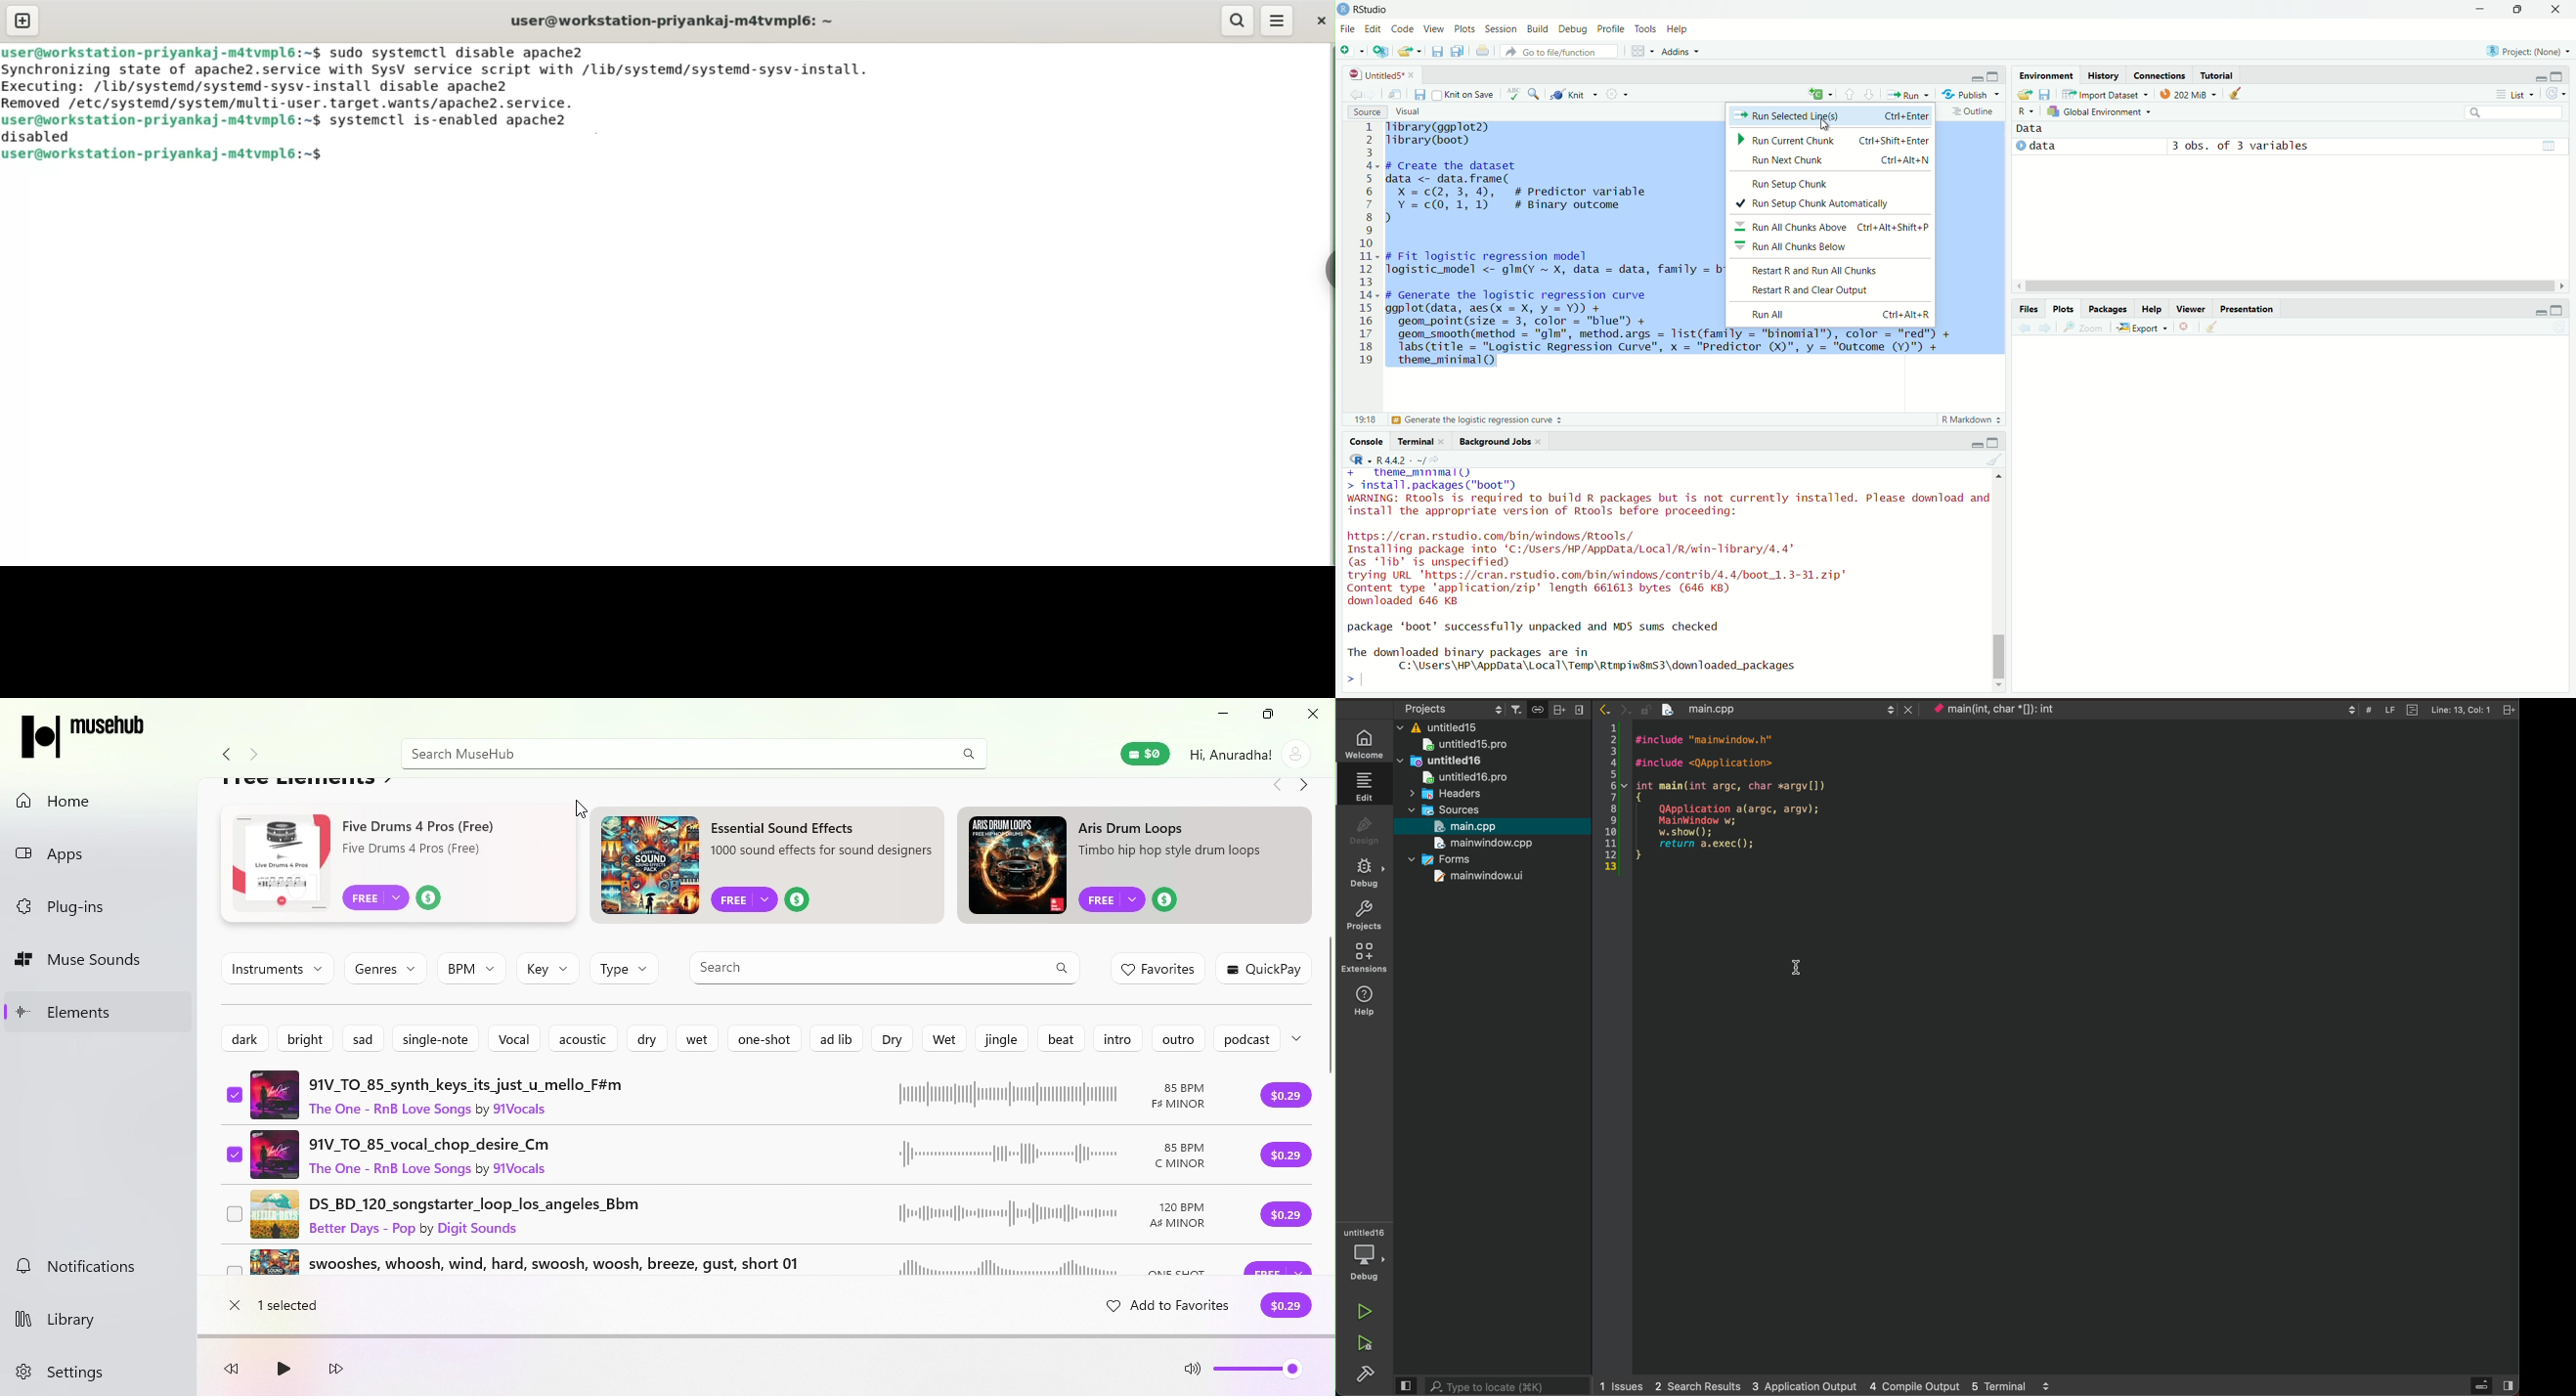 Image resolution: width=2576 pixels, height=1400 pixels. Describe the element at coordinates (1977, 78) in the screenshot. I see `minimize` at that location.